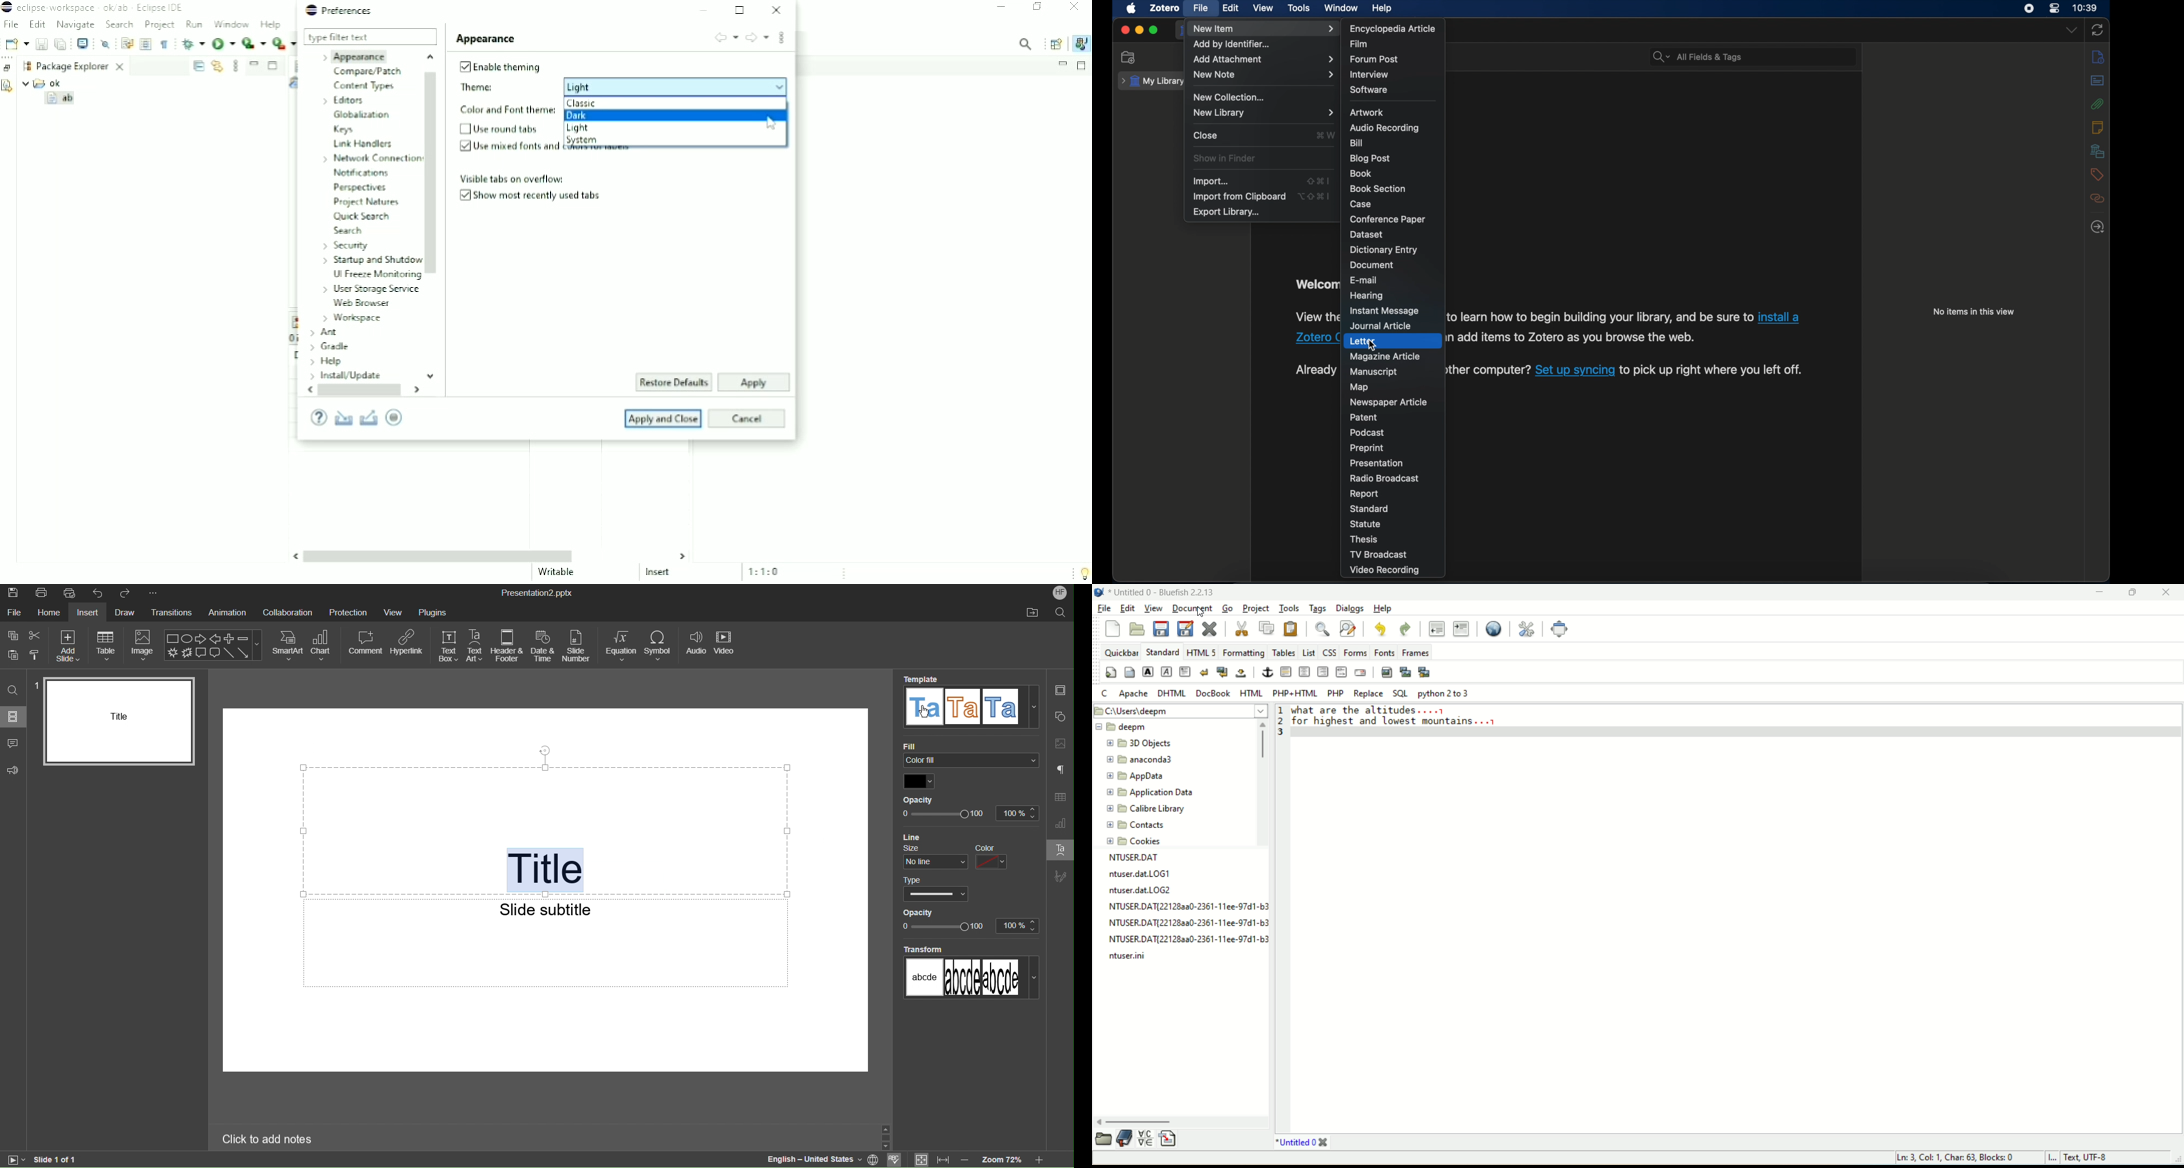 The image size is (2184, 1176). I want to click on magazine article, so click(1387, 357).